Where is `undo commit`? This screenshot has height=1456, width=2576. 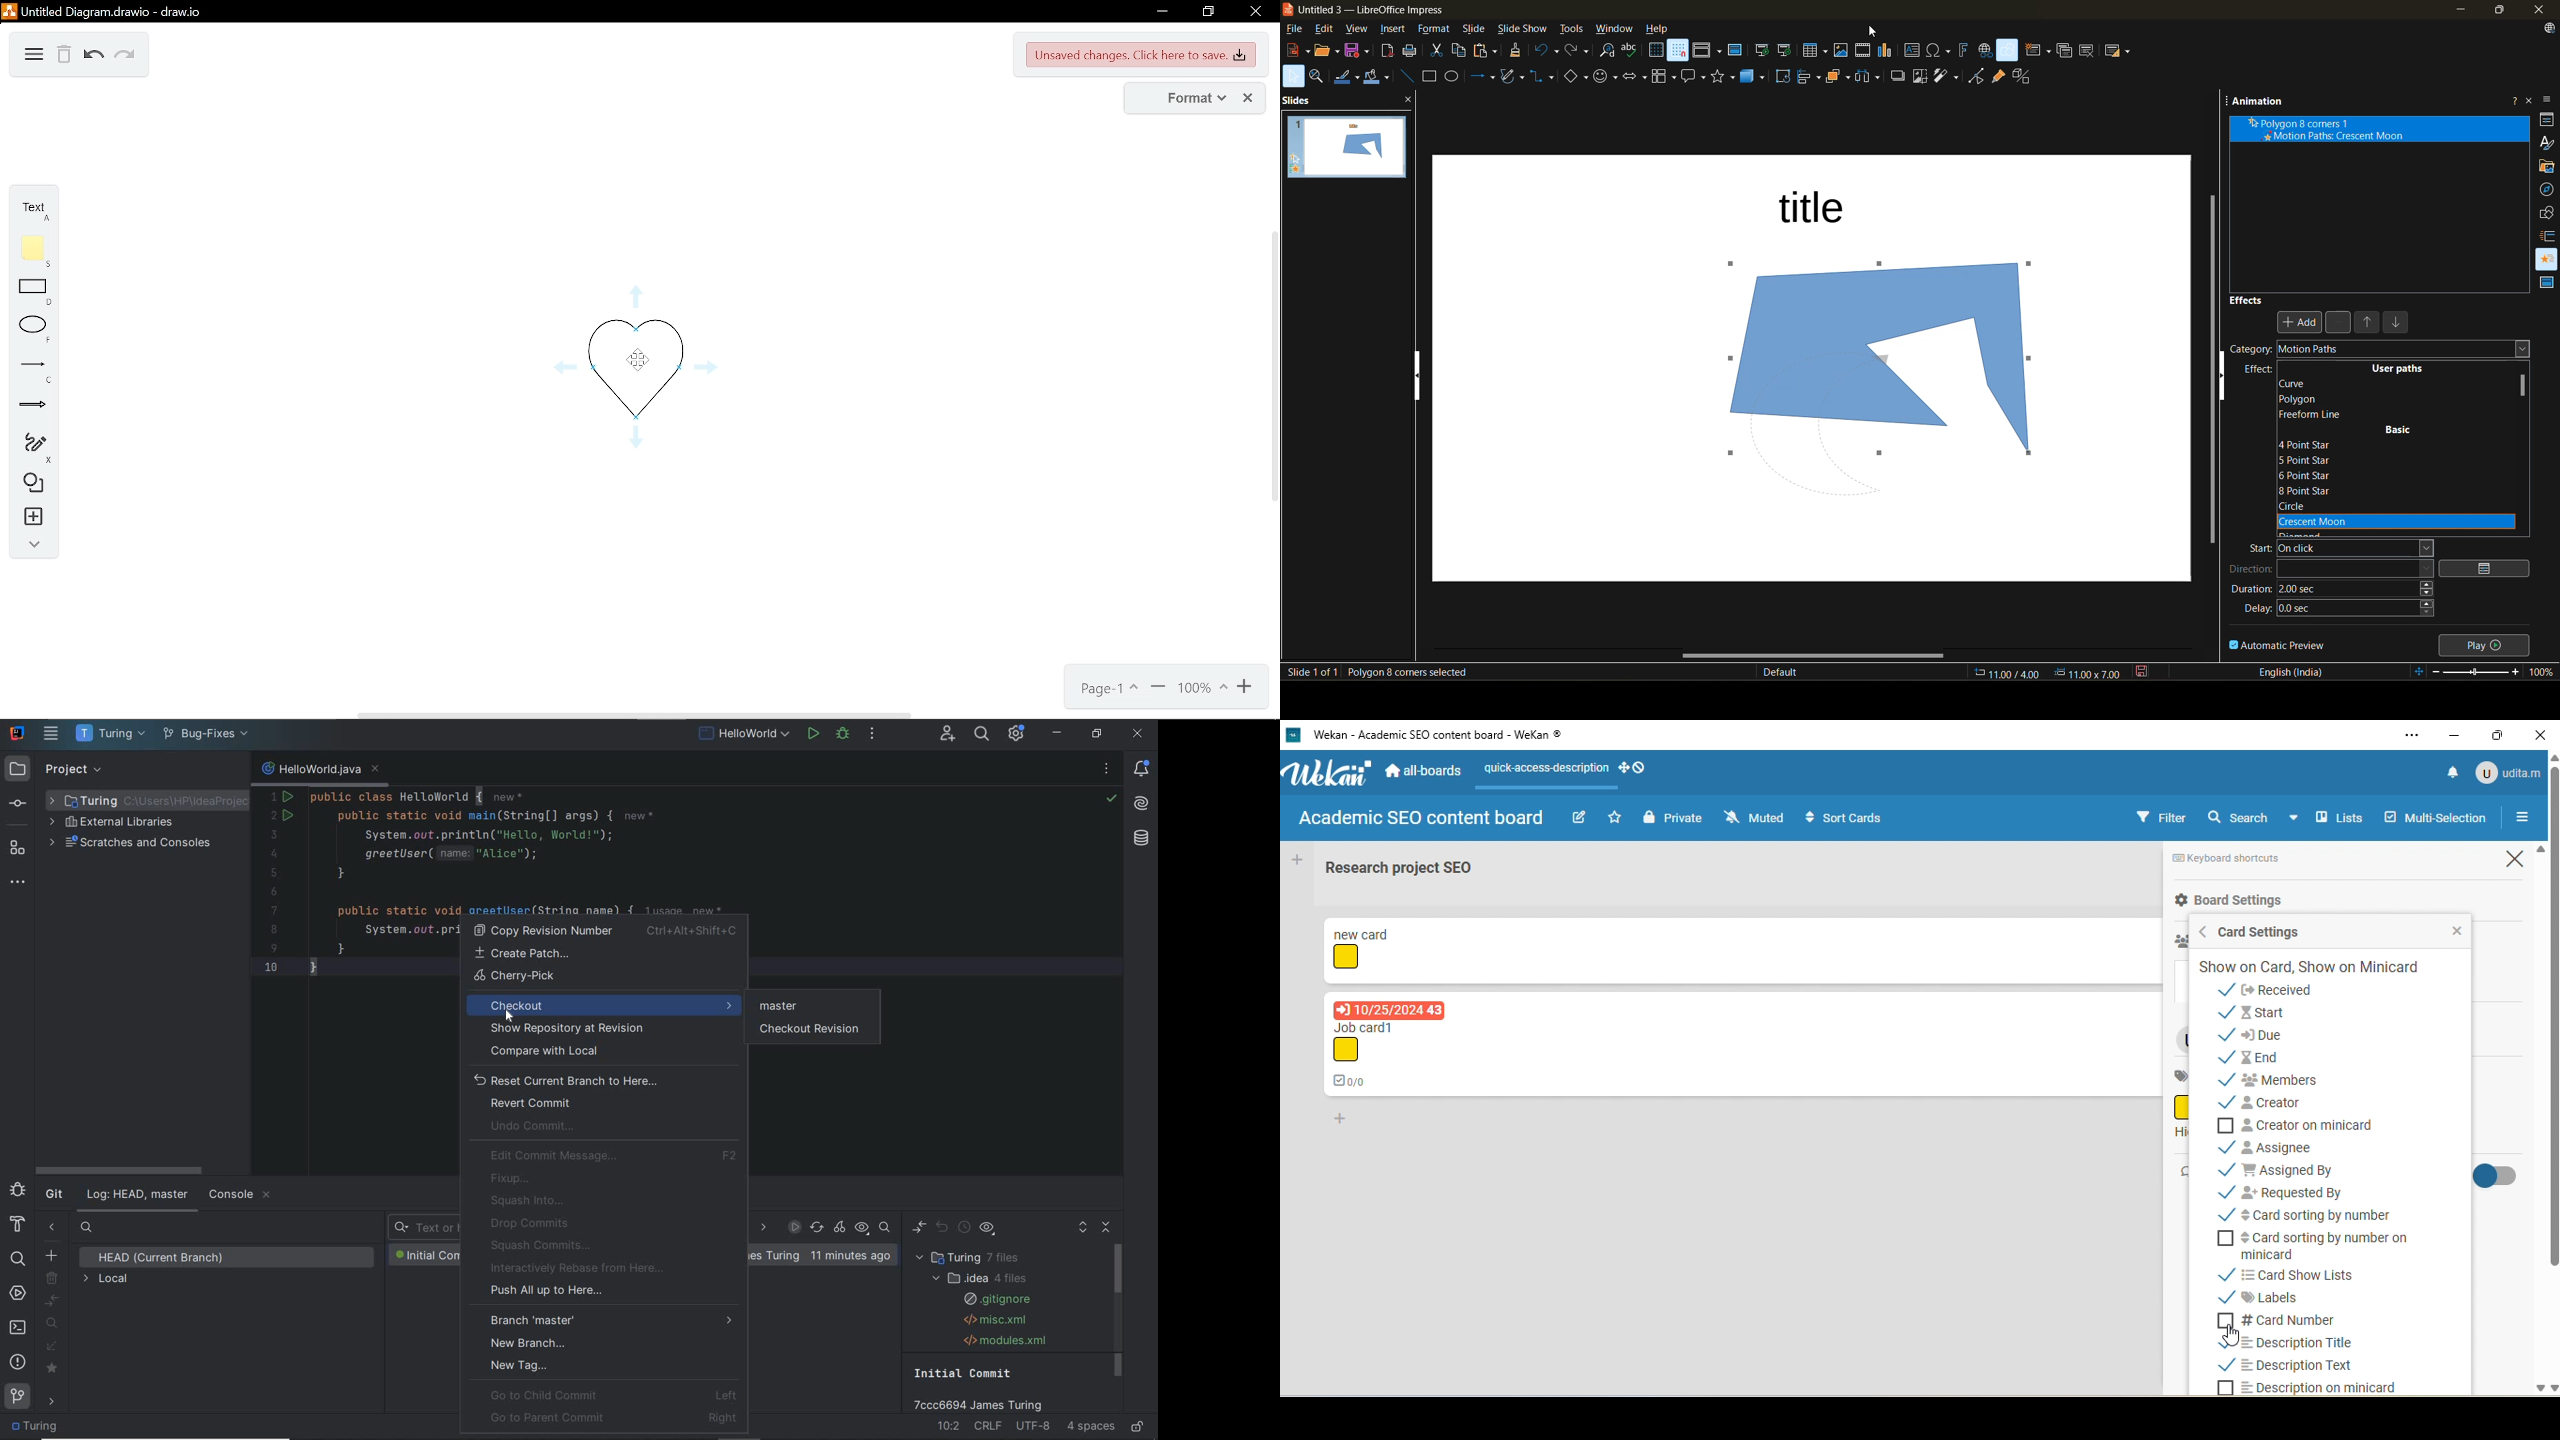
undo commit is located at coordinates (538, 1128).